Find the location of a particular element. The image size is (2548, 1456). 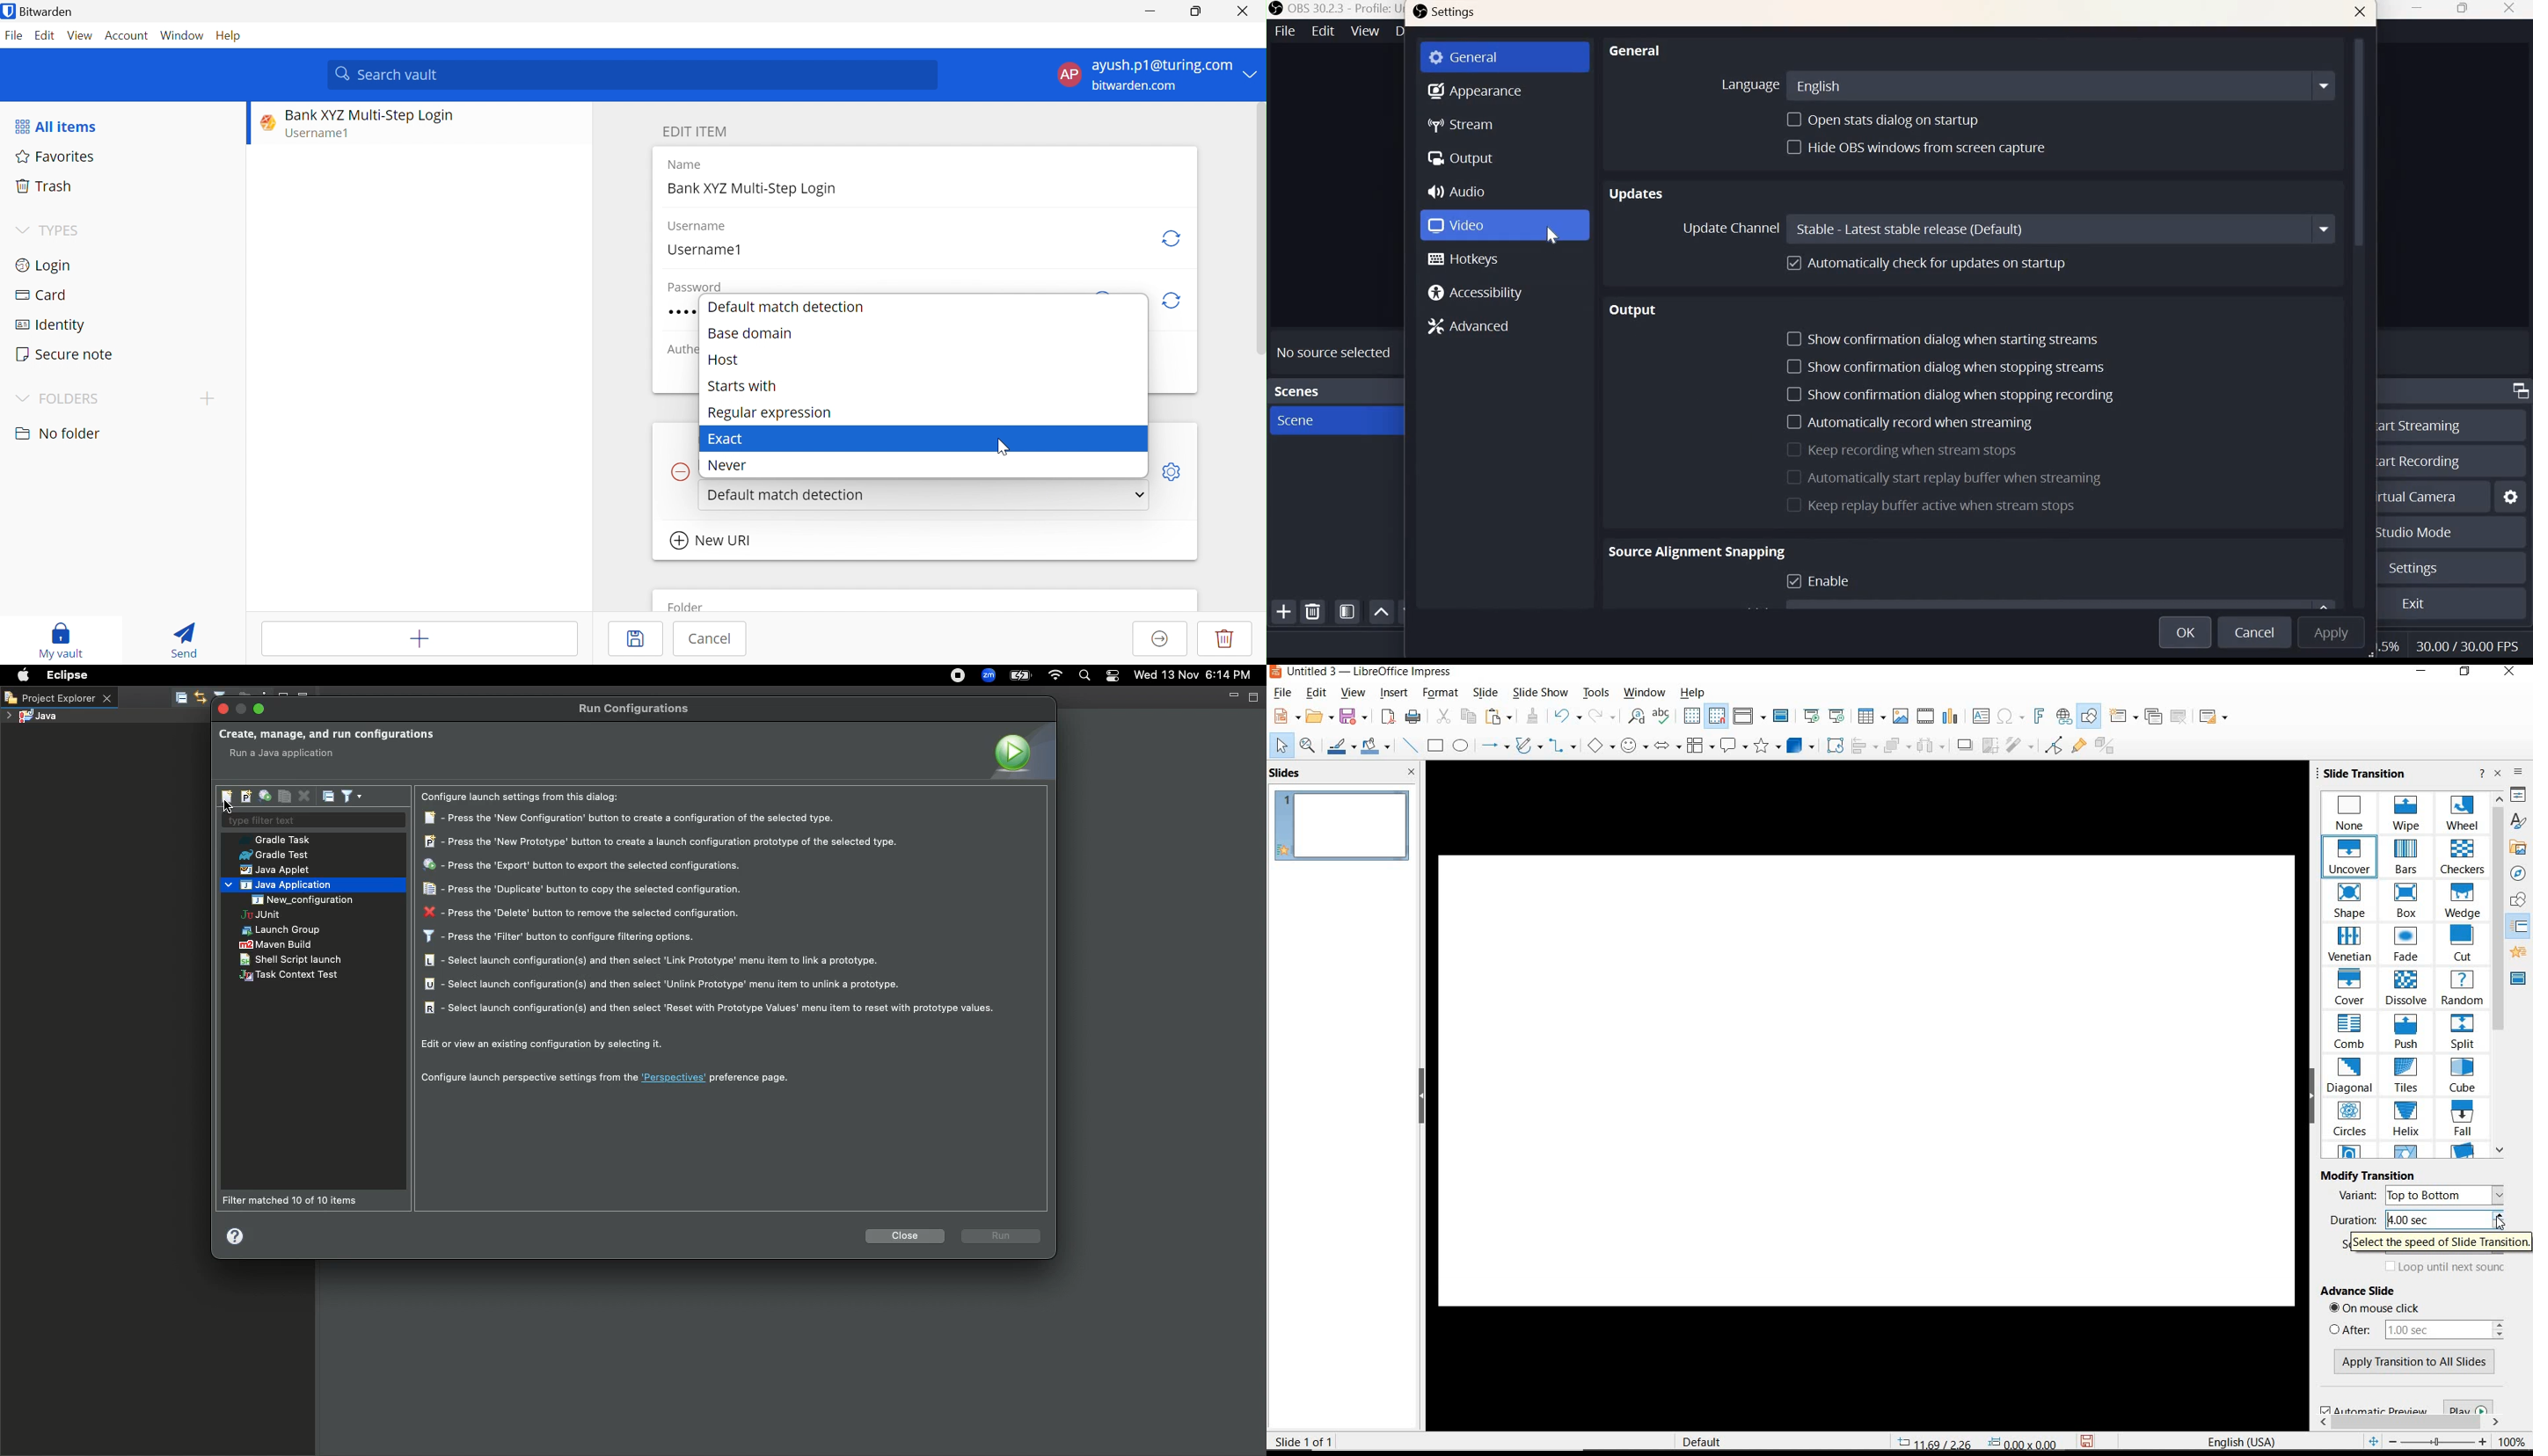

Gradle task is located at coordinates (281, 840).